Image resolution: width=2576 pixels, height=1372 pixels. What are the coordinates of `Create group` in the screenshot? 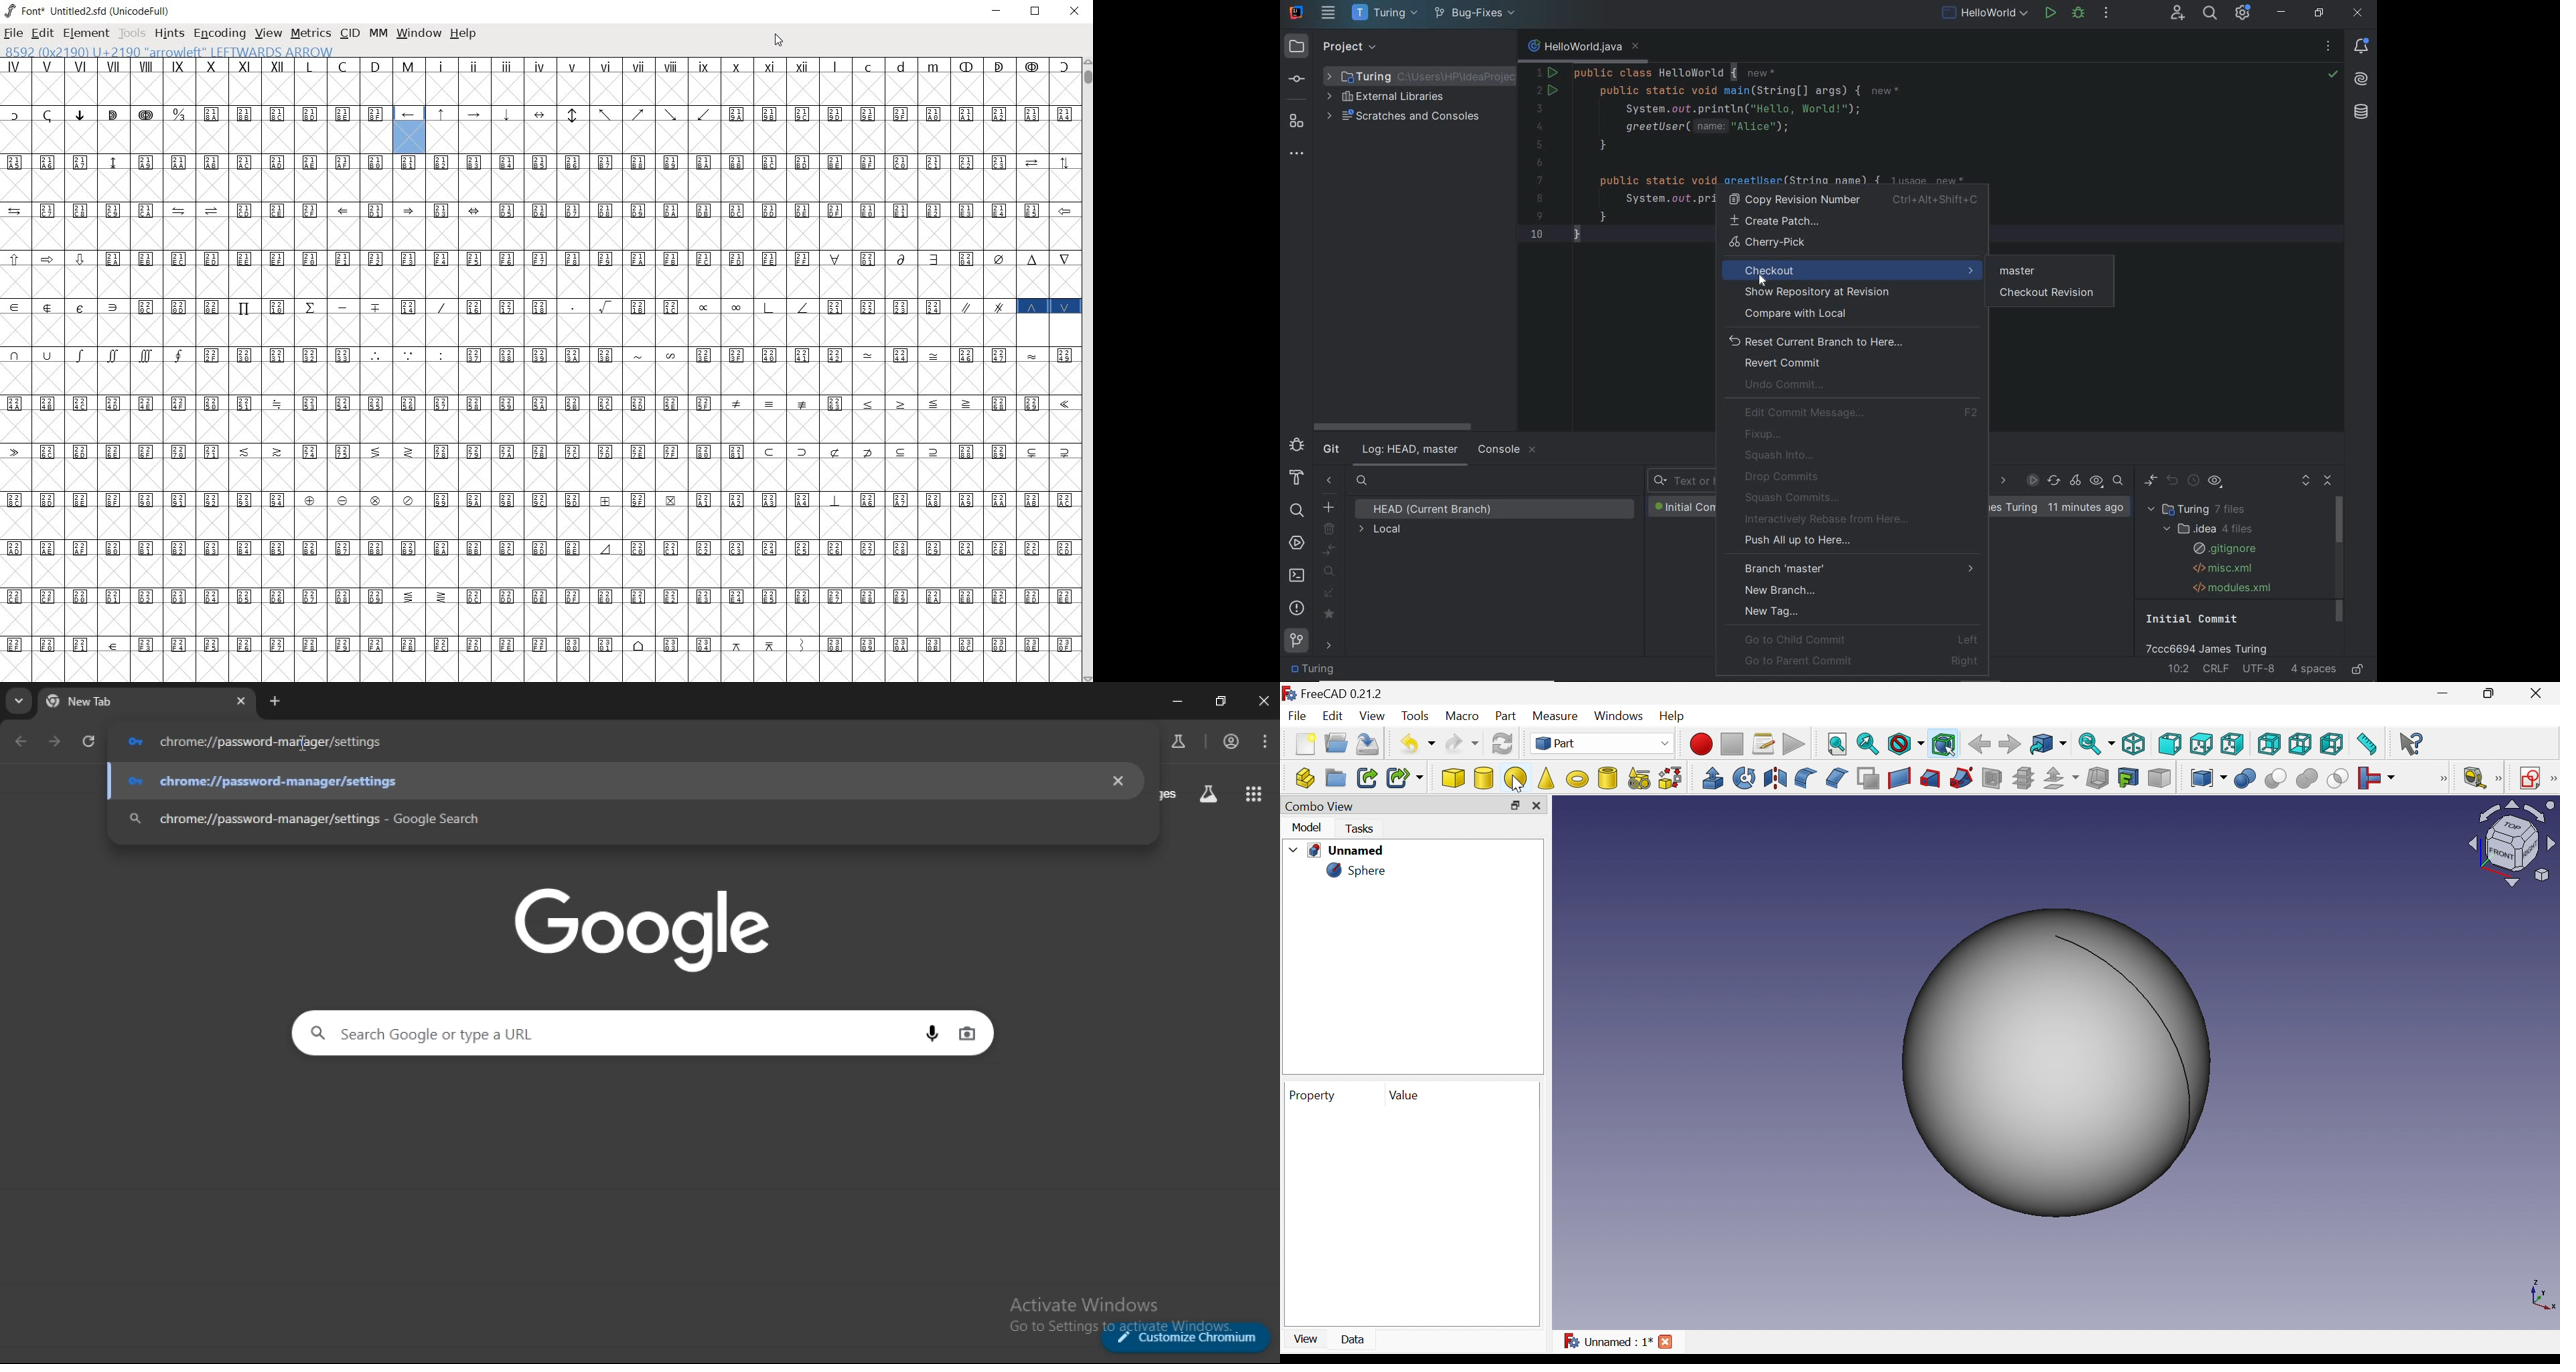 It's located at (1336, 778).